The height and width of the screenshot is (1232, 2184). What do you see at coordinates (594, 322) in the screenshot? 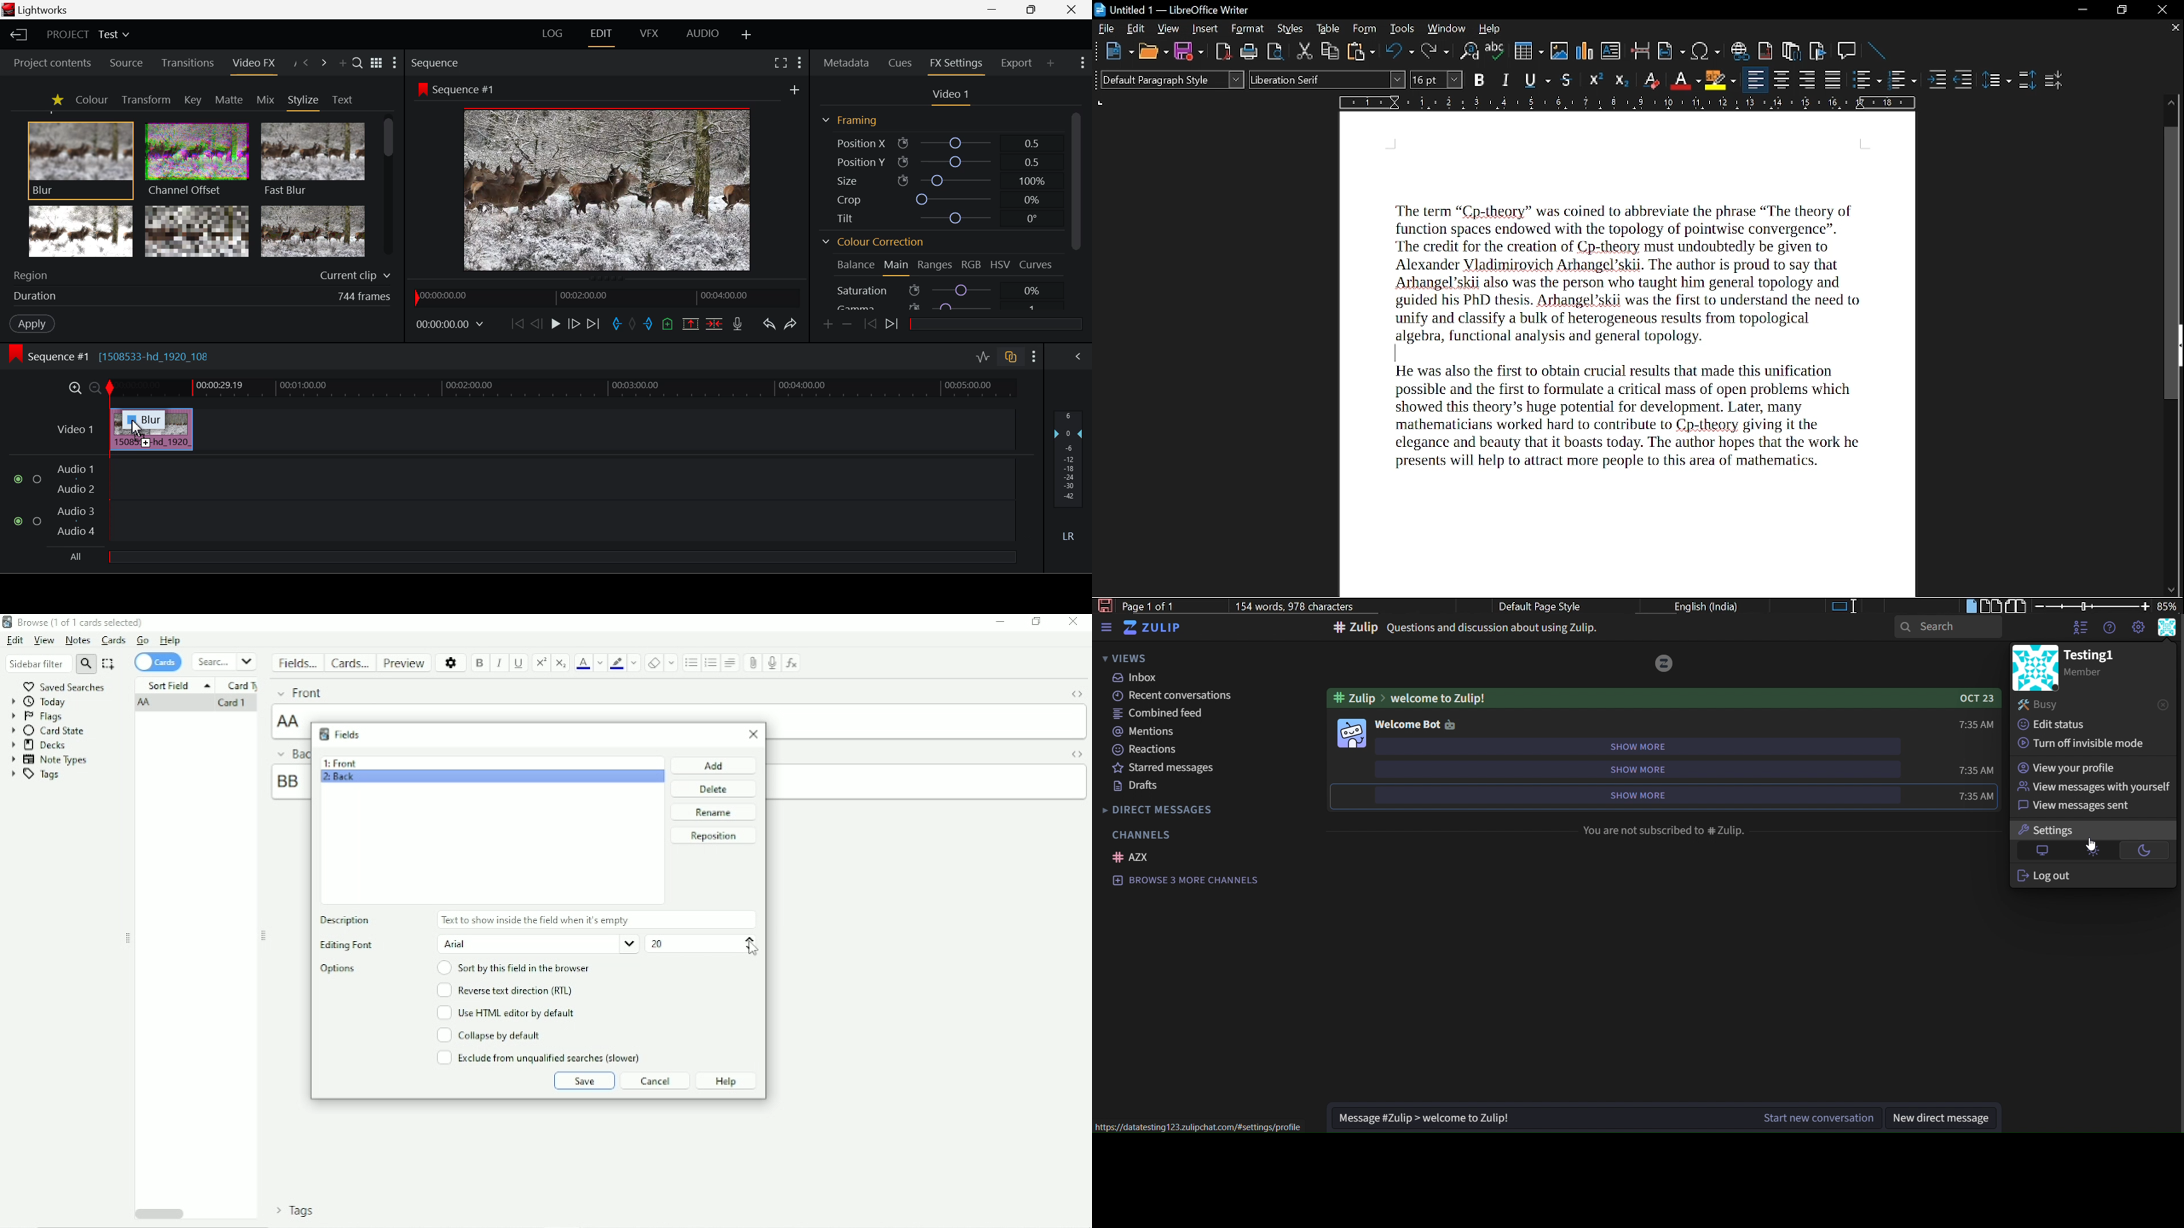
I see `To End` at bounding box center [594, 322].